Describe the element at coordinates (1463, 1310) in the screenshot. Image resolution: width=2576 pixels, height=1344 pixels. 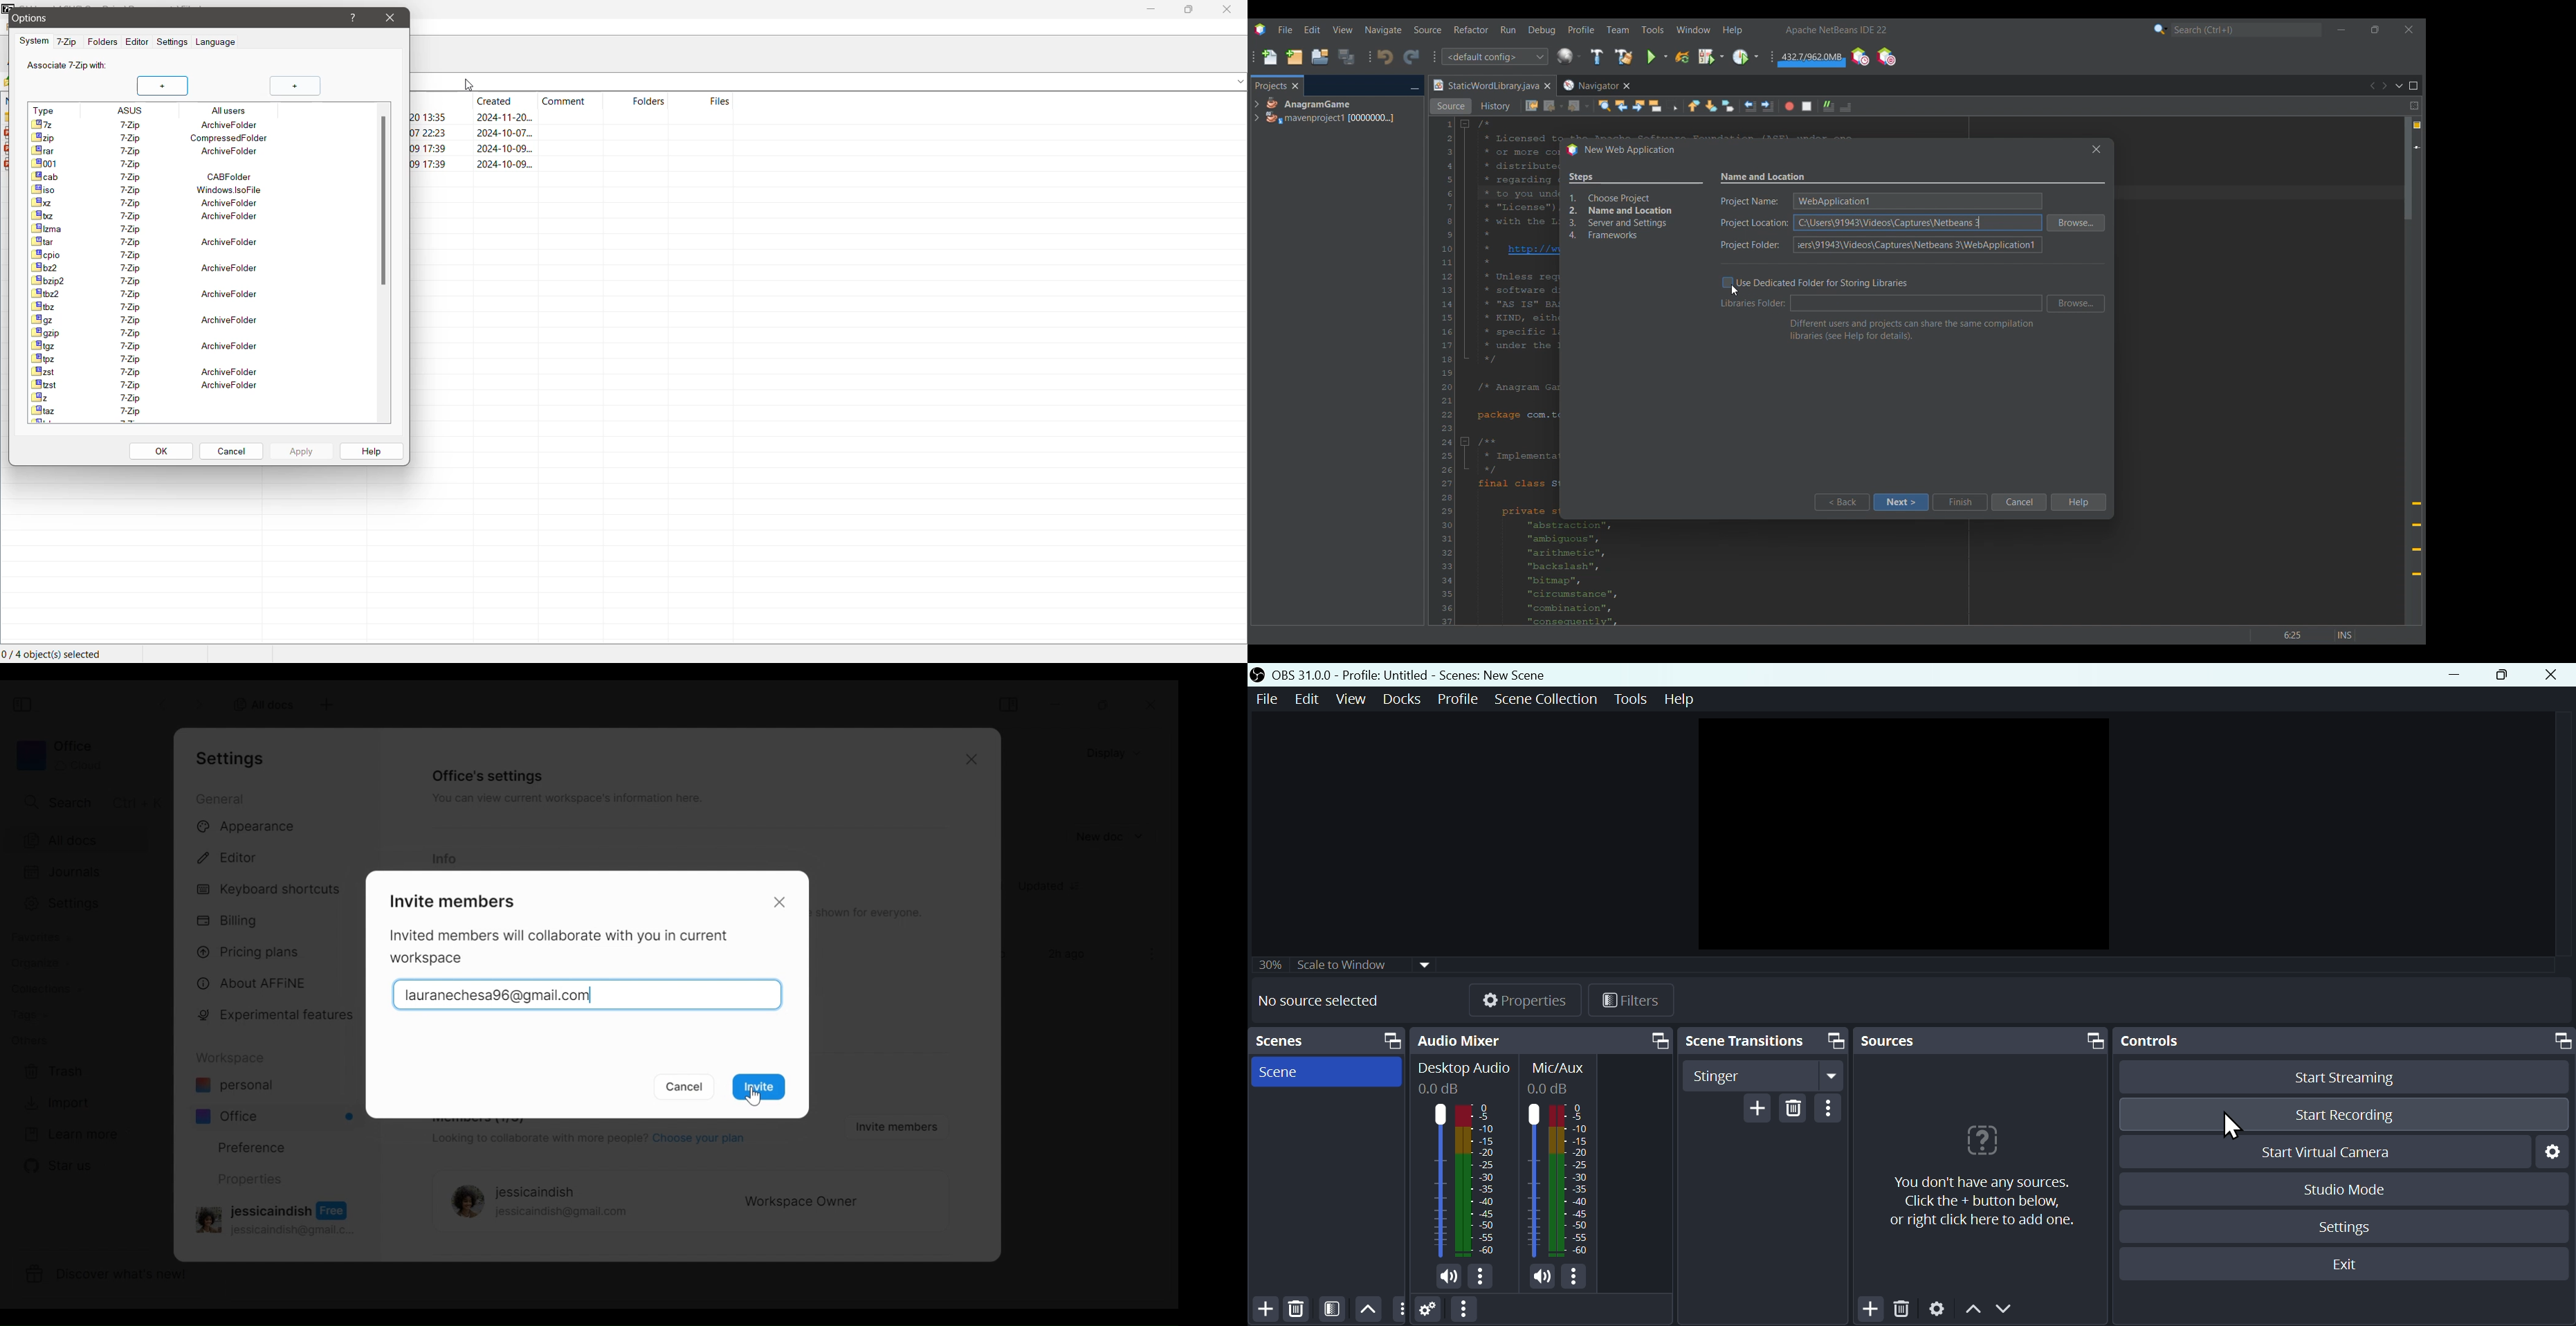
I see `menu bar` at that location.